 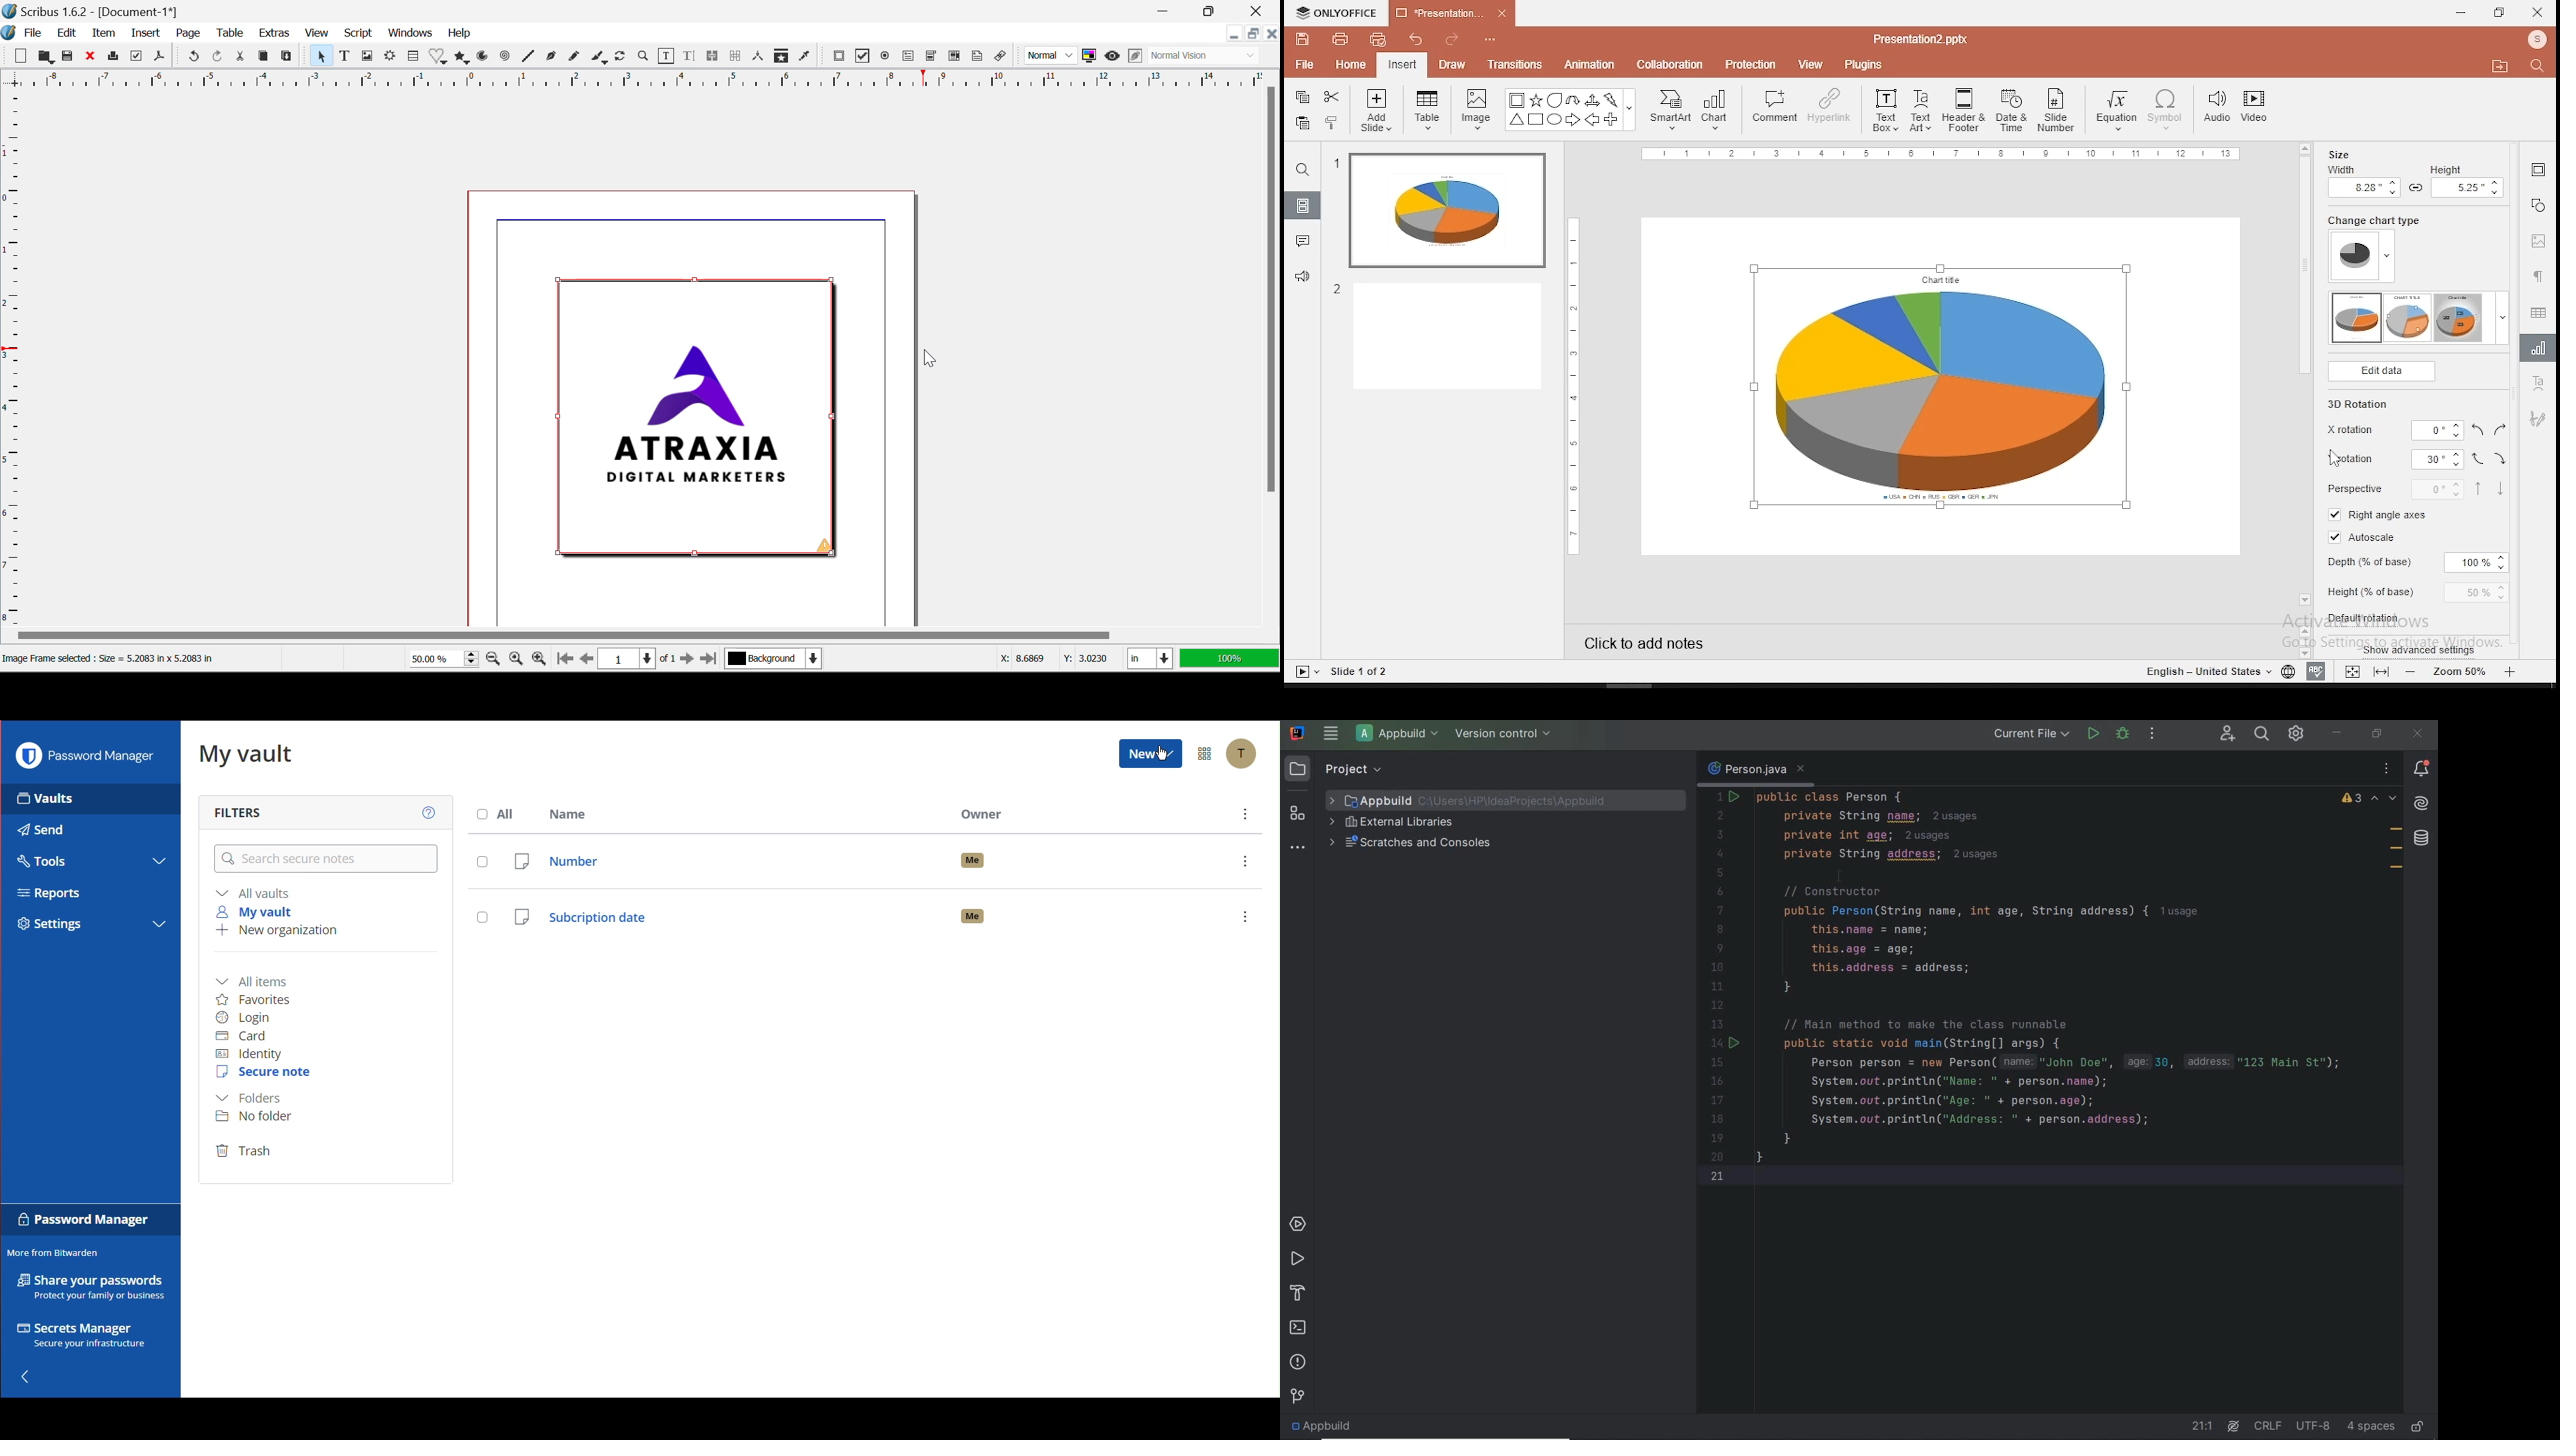 I want to click on AI Assistant, so click(x=2422, y=805).